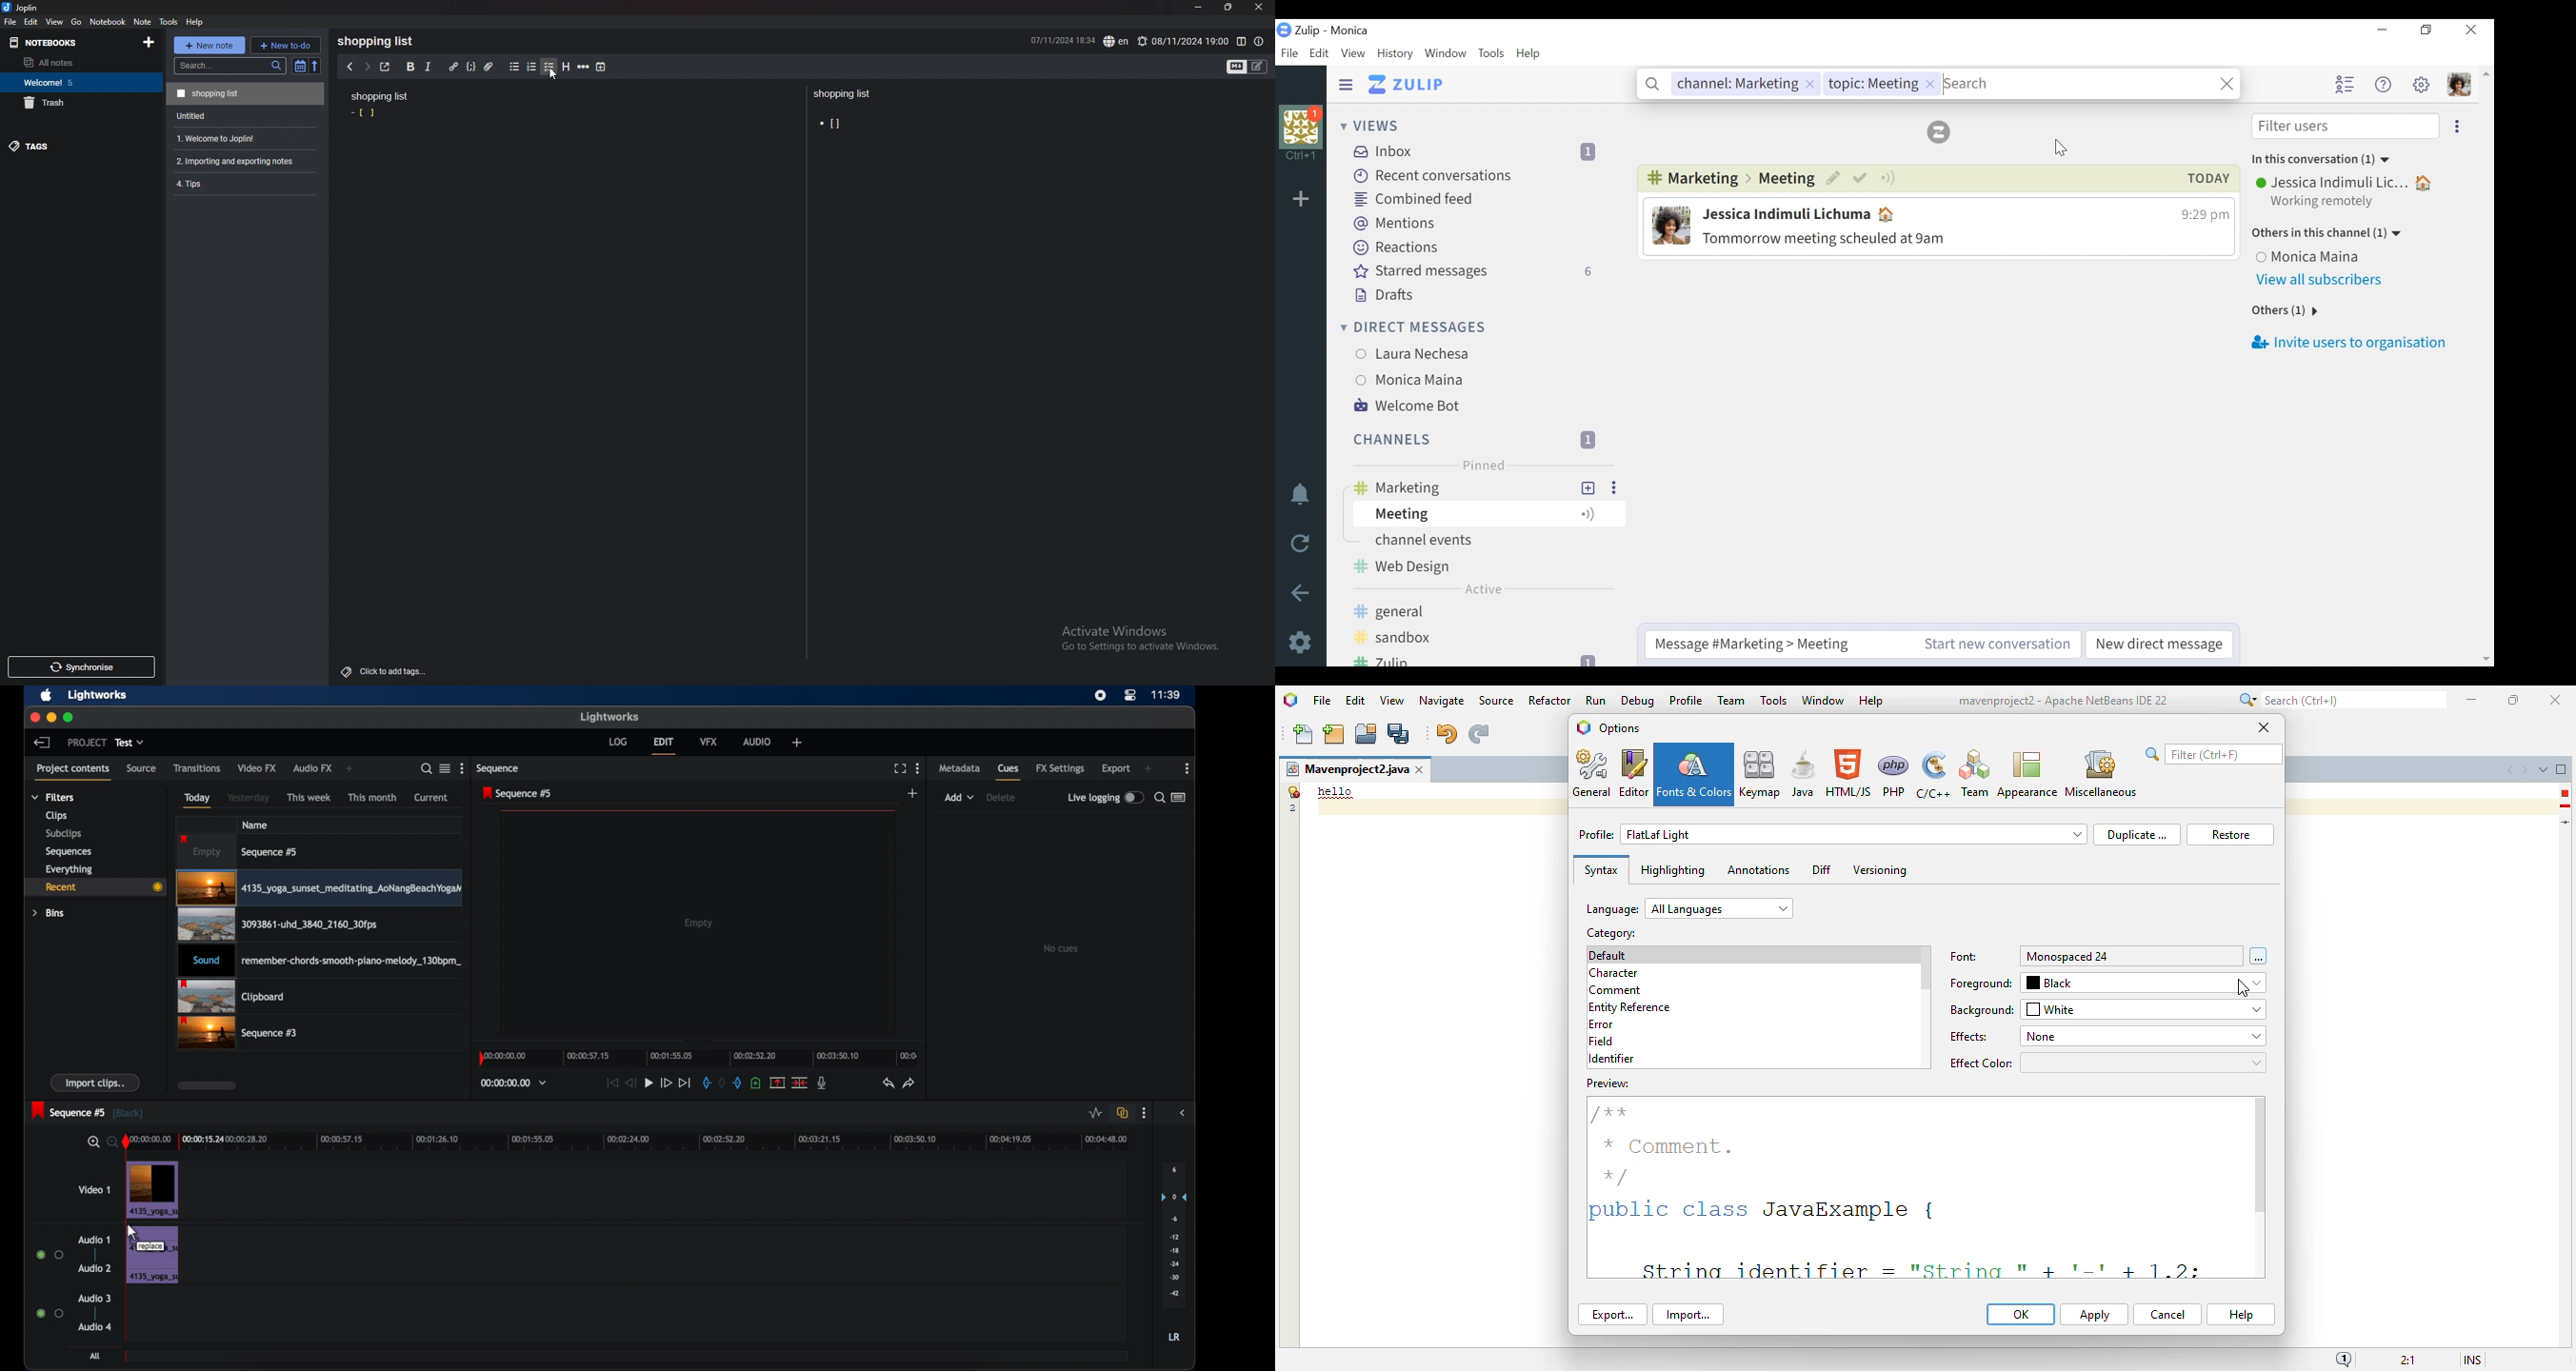 Image resolution: width=2576 pixels, height=1372 pixels. What do you see at coordinates (2321, 160) in the screenshot?
I see `In this conversation (1)` at bounding box center [2321, 160].